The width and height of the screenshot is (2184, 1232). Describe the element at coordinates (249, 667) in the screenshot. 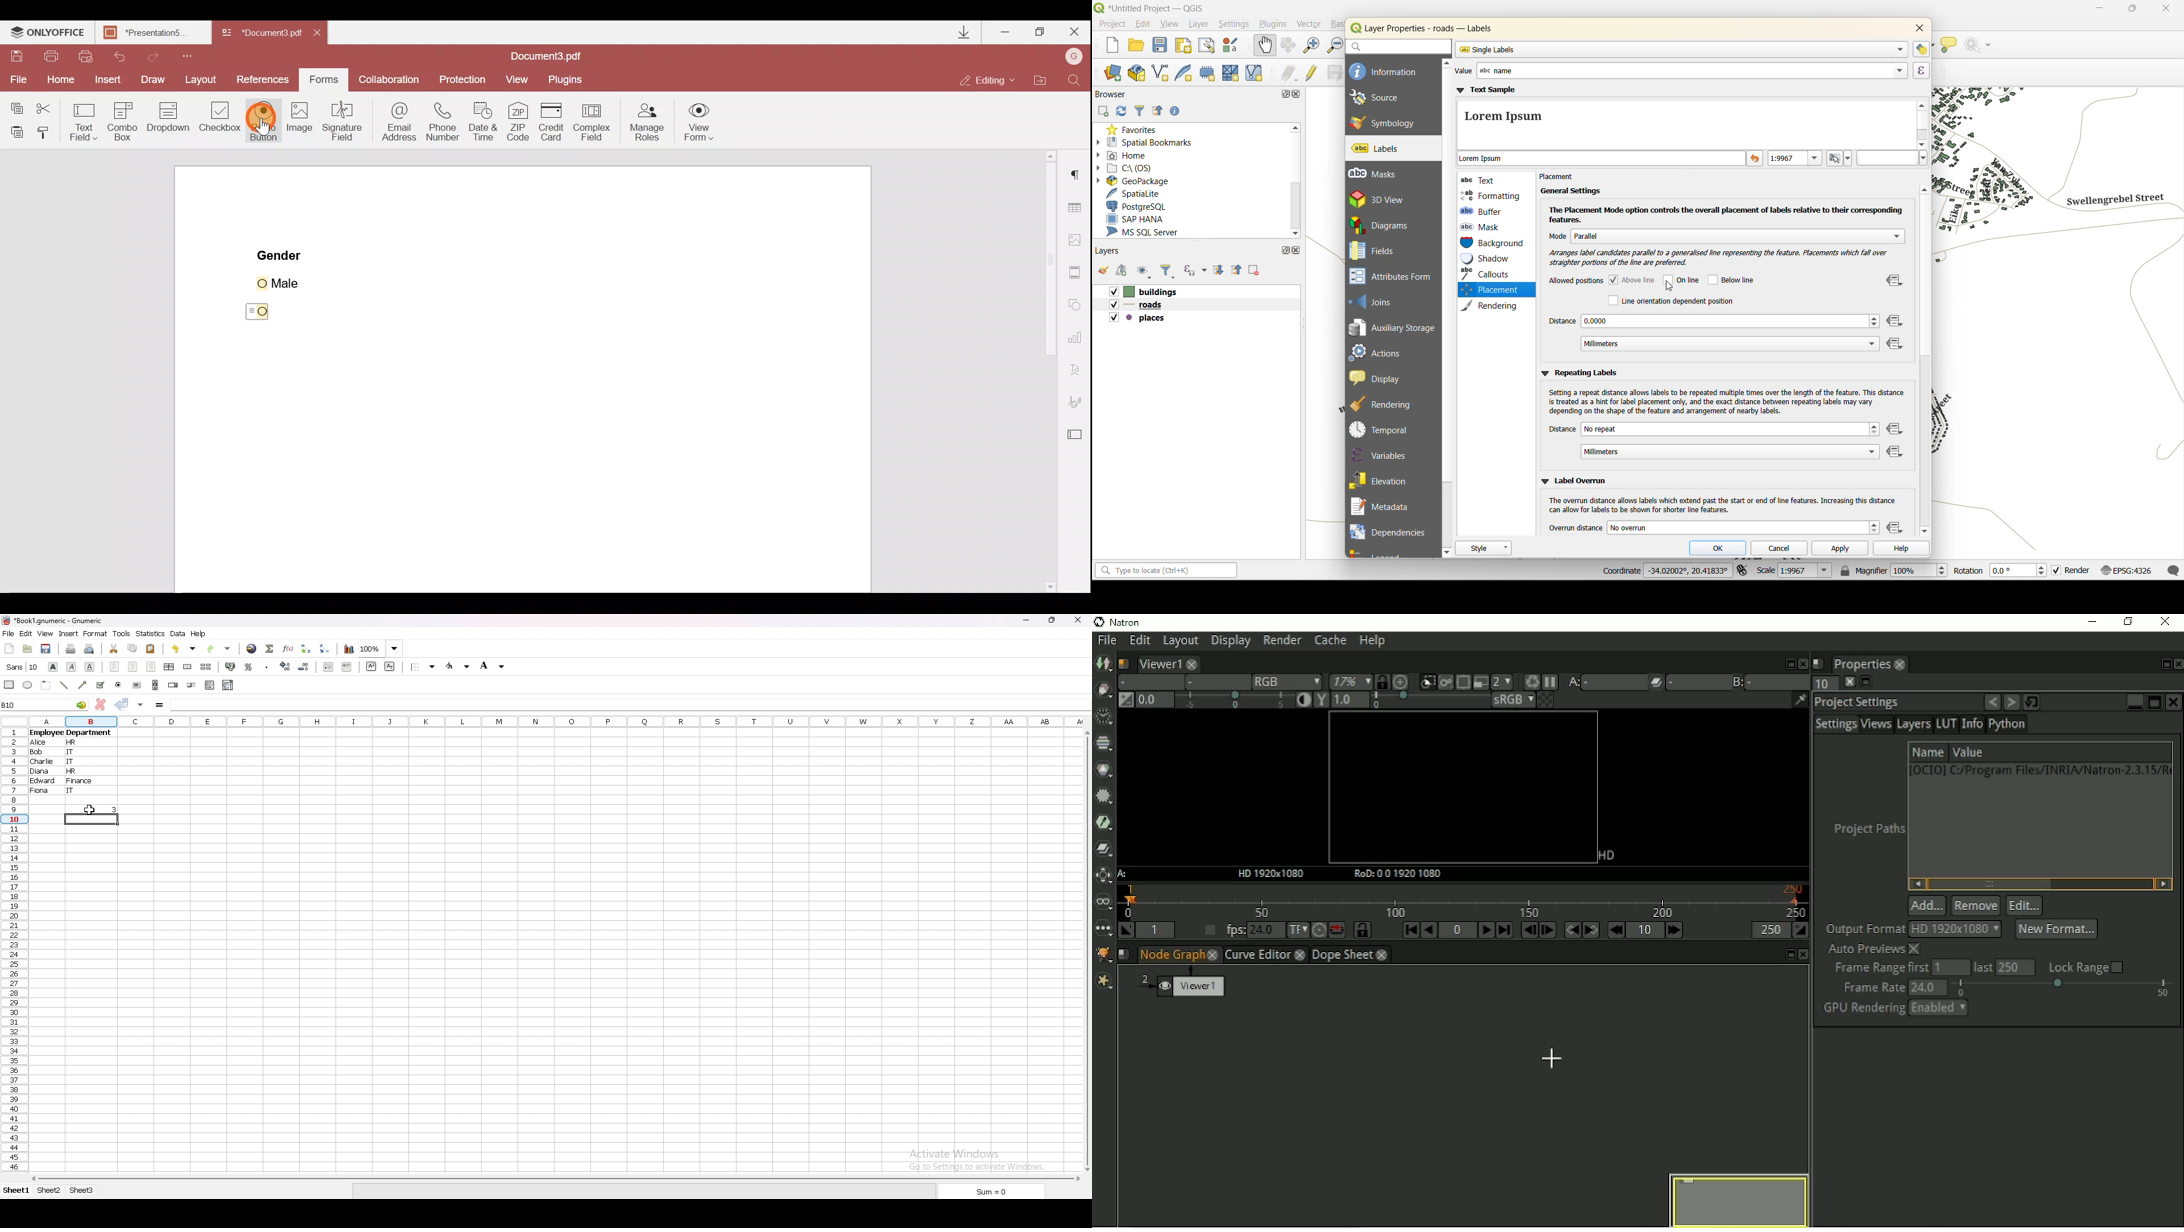

I see `percentage` at that location.